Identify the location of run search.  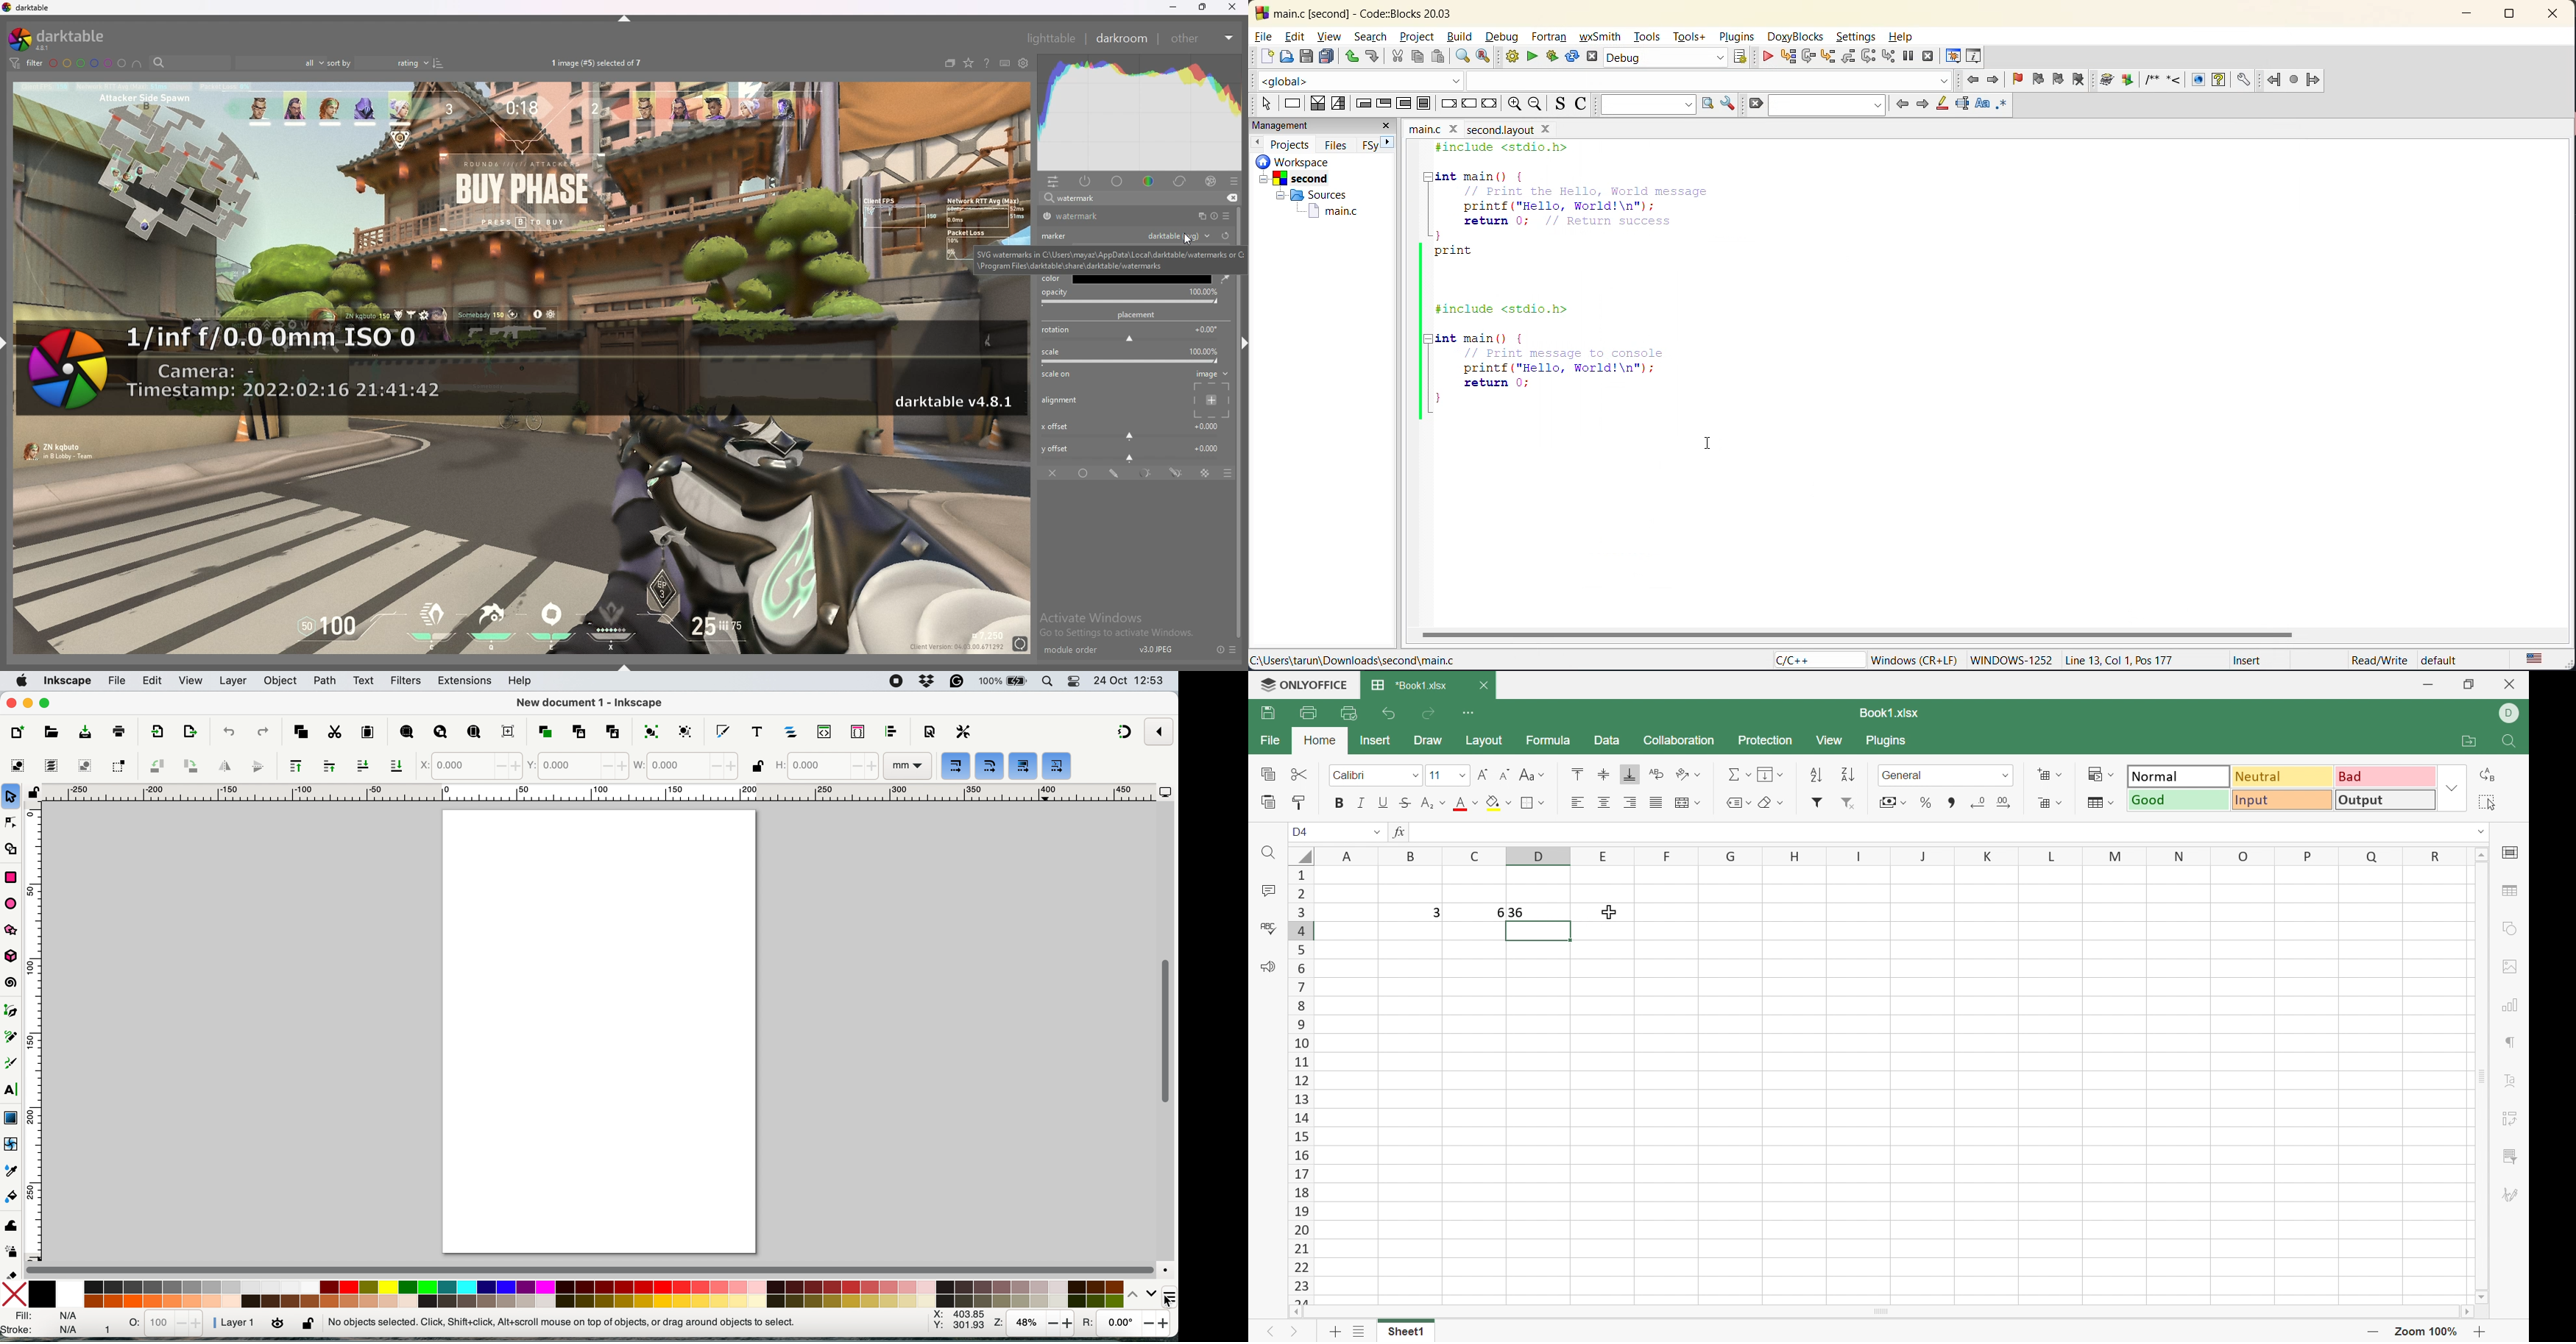
(1705, 104).